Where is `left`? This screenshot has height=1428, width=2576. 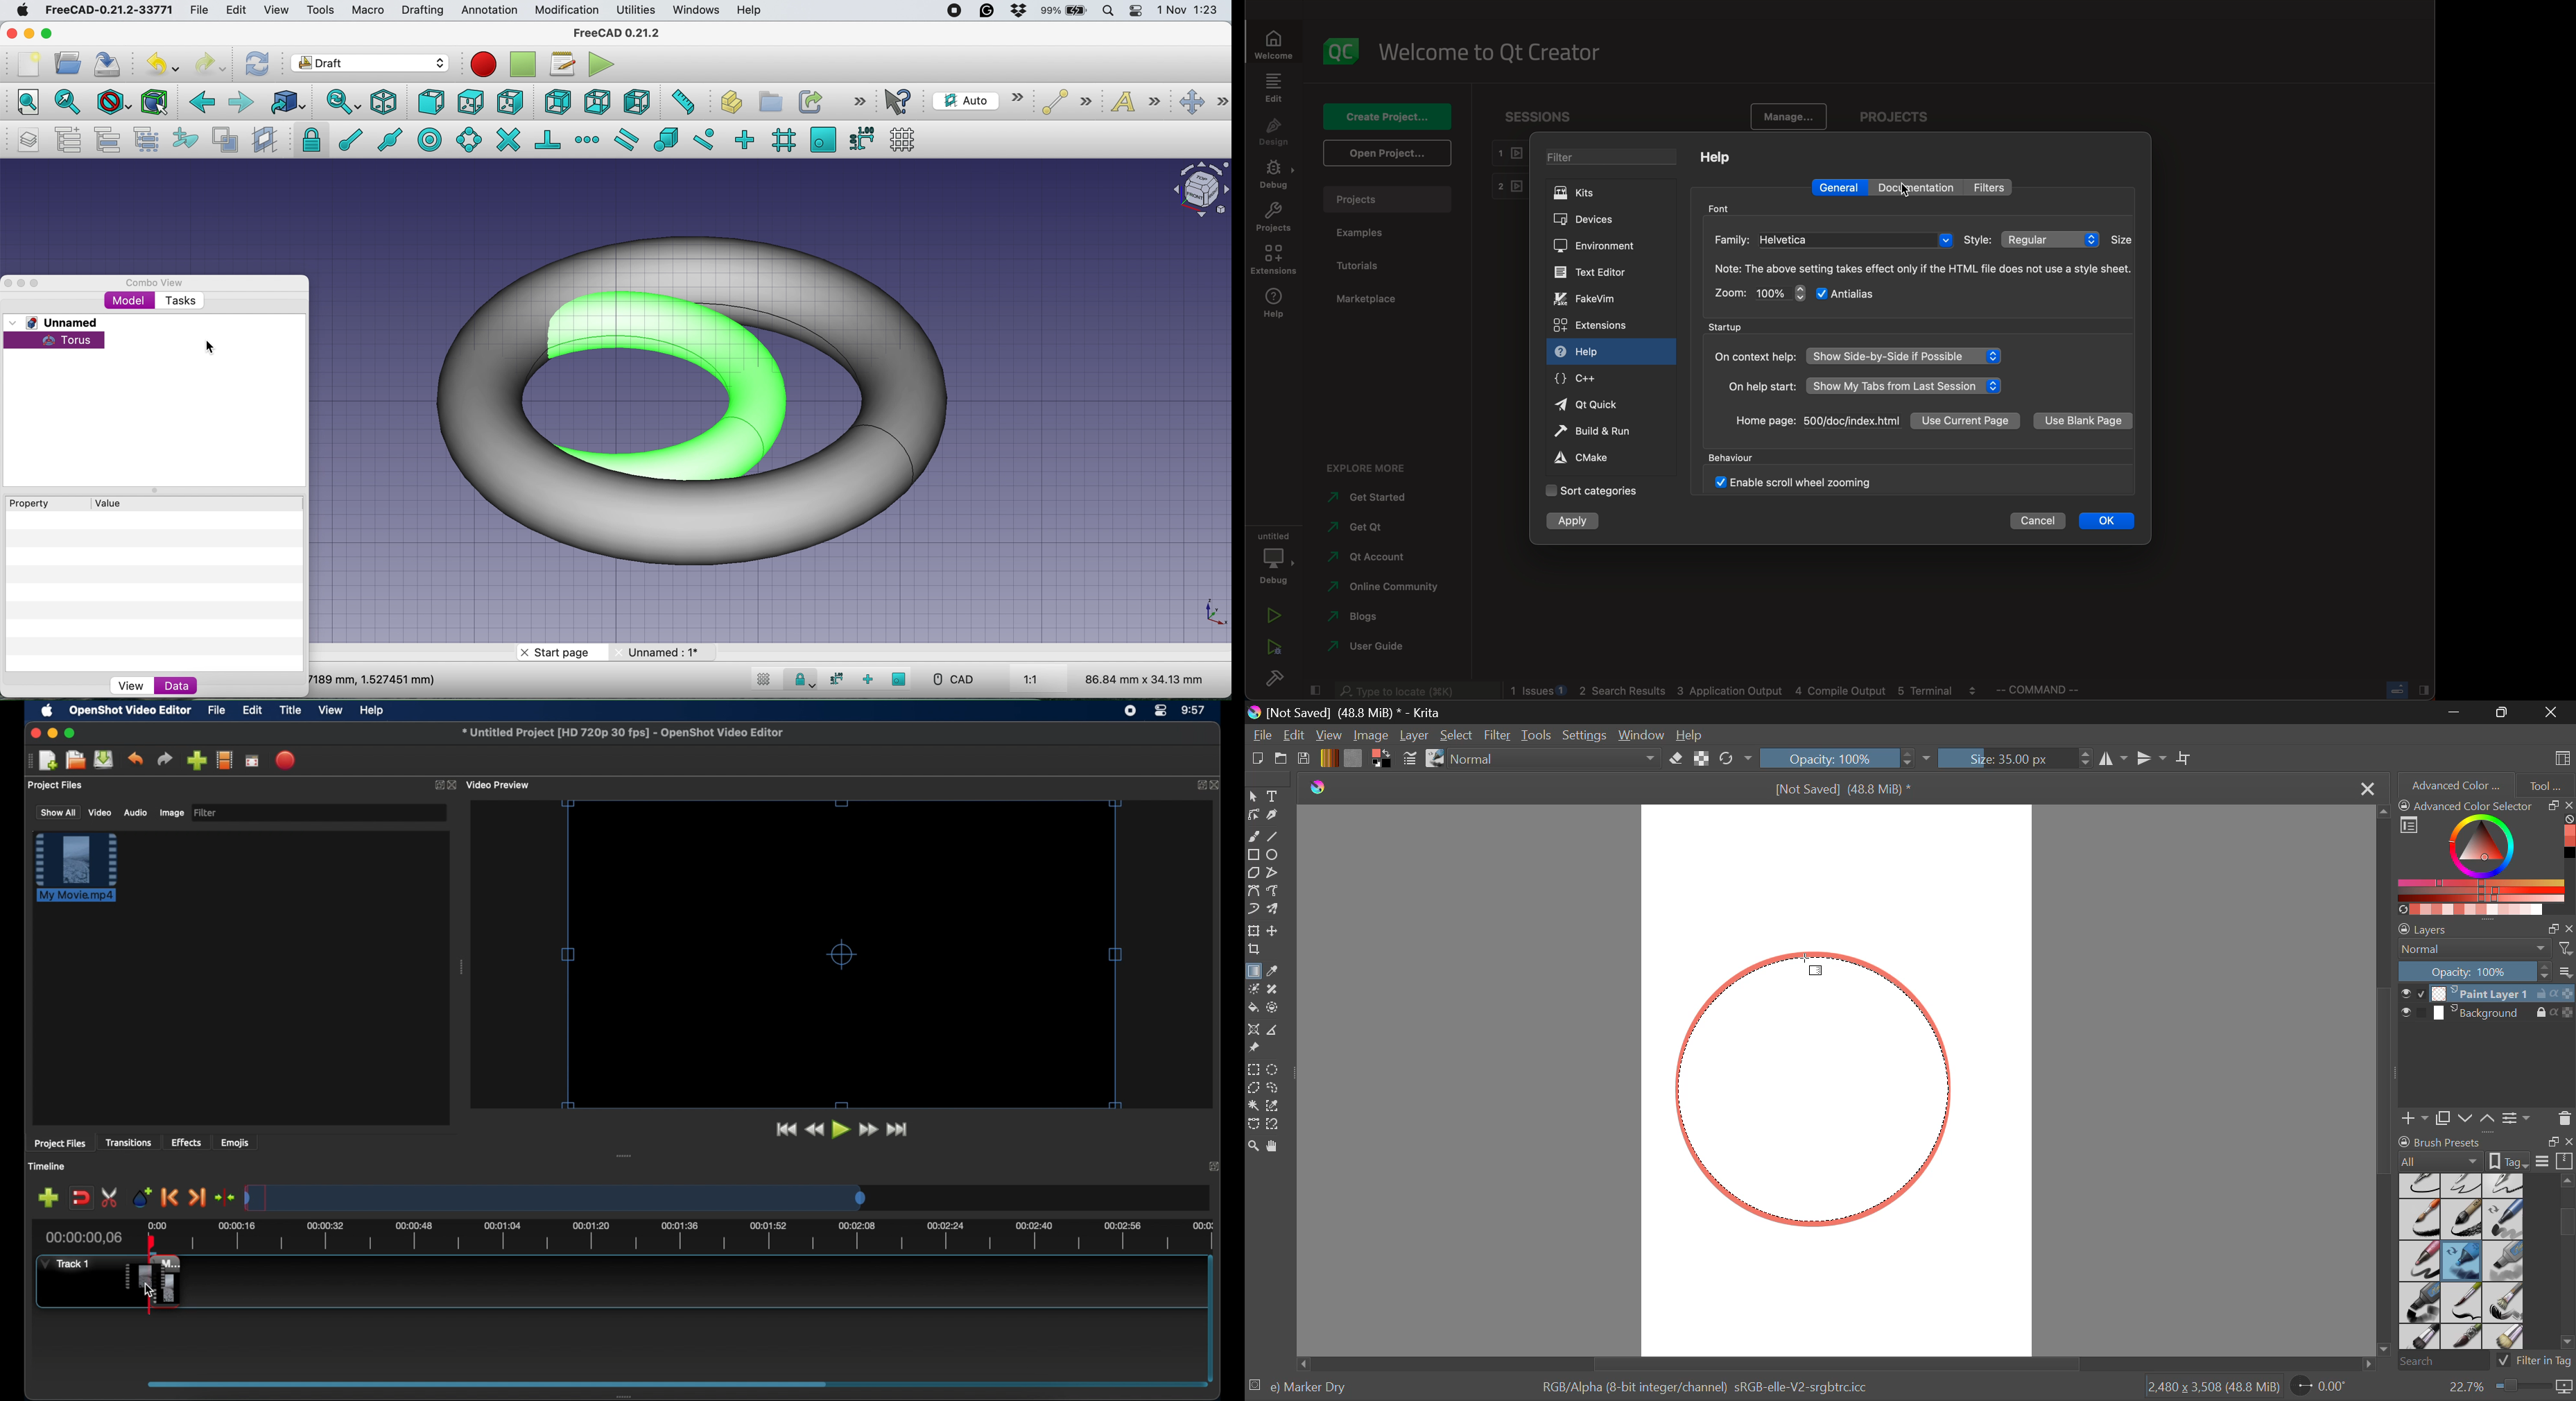 left is located at coordinates (635, 100).